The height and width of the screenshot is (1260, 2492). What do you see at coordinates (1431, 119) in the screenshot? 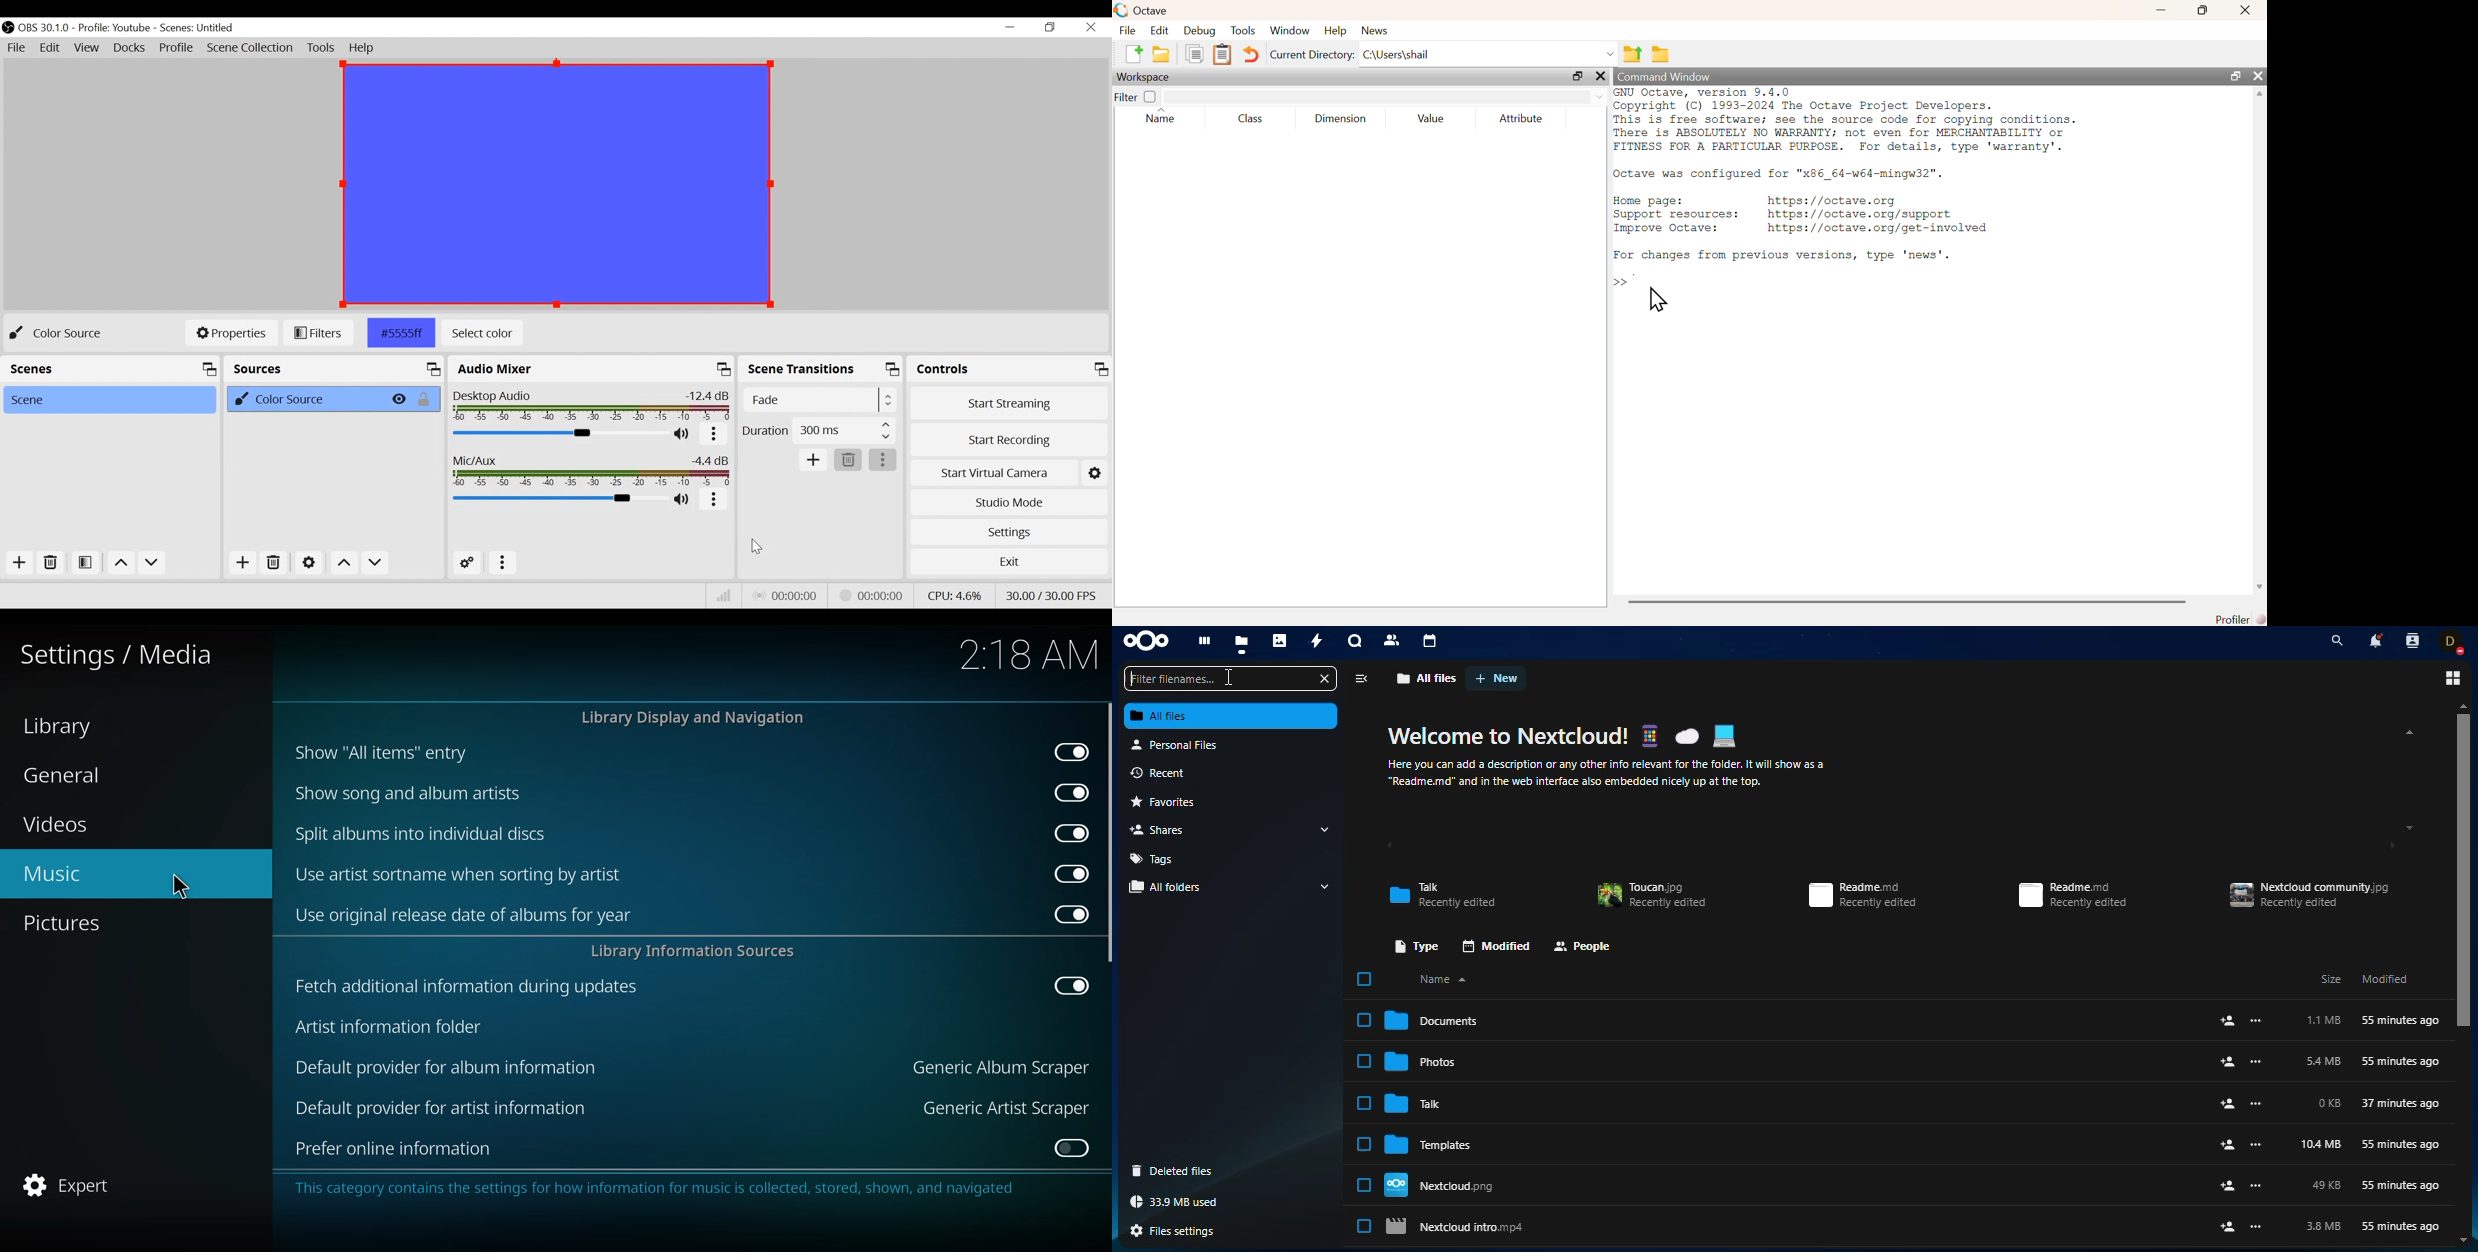
I see `value` at bounding box center [1431, 119].